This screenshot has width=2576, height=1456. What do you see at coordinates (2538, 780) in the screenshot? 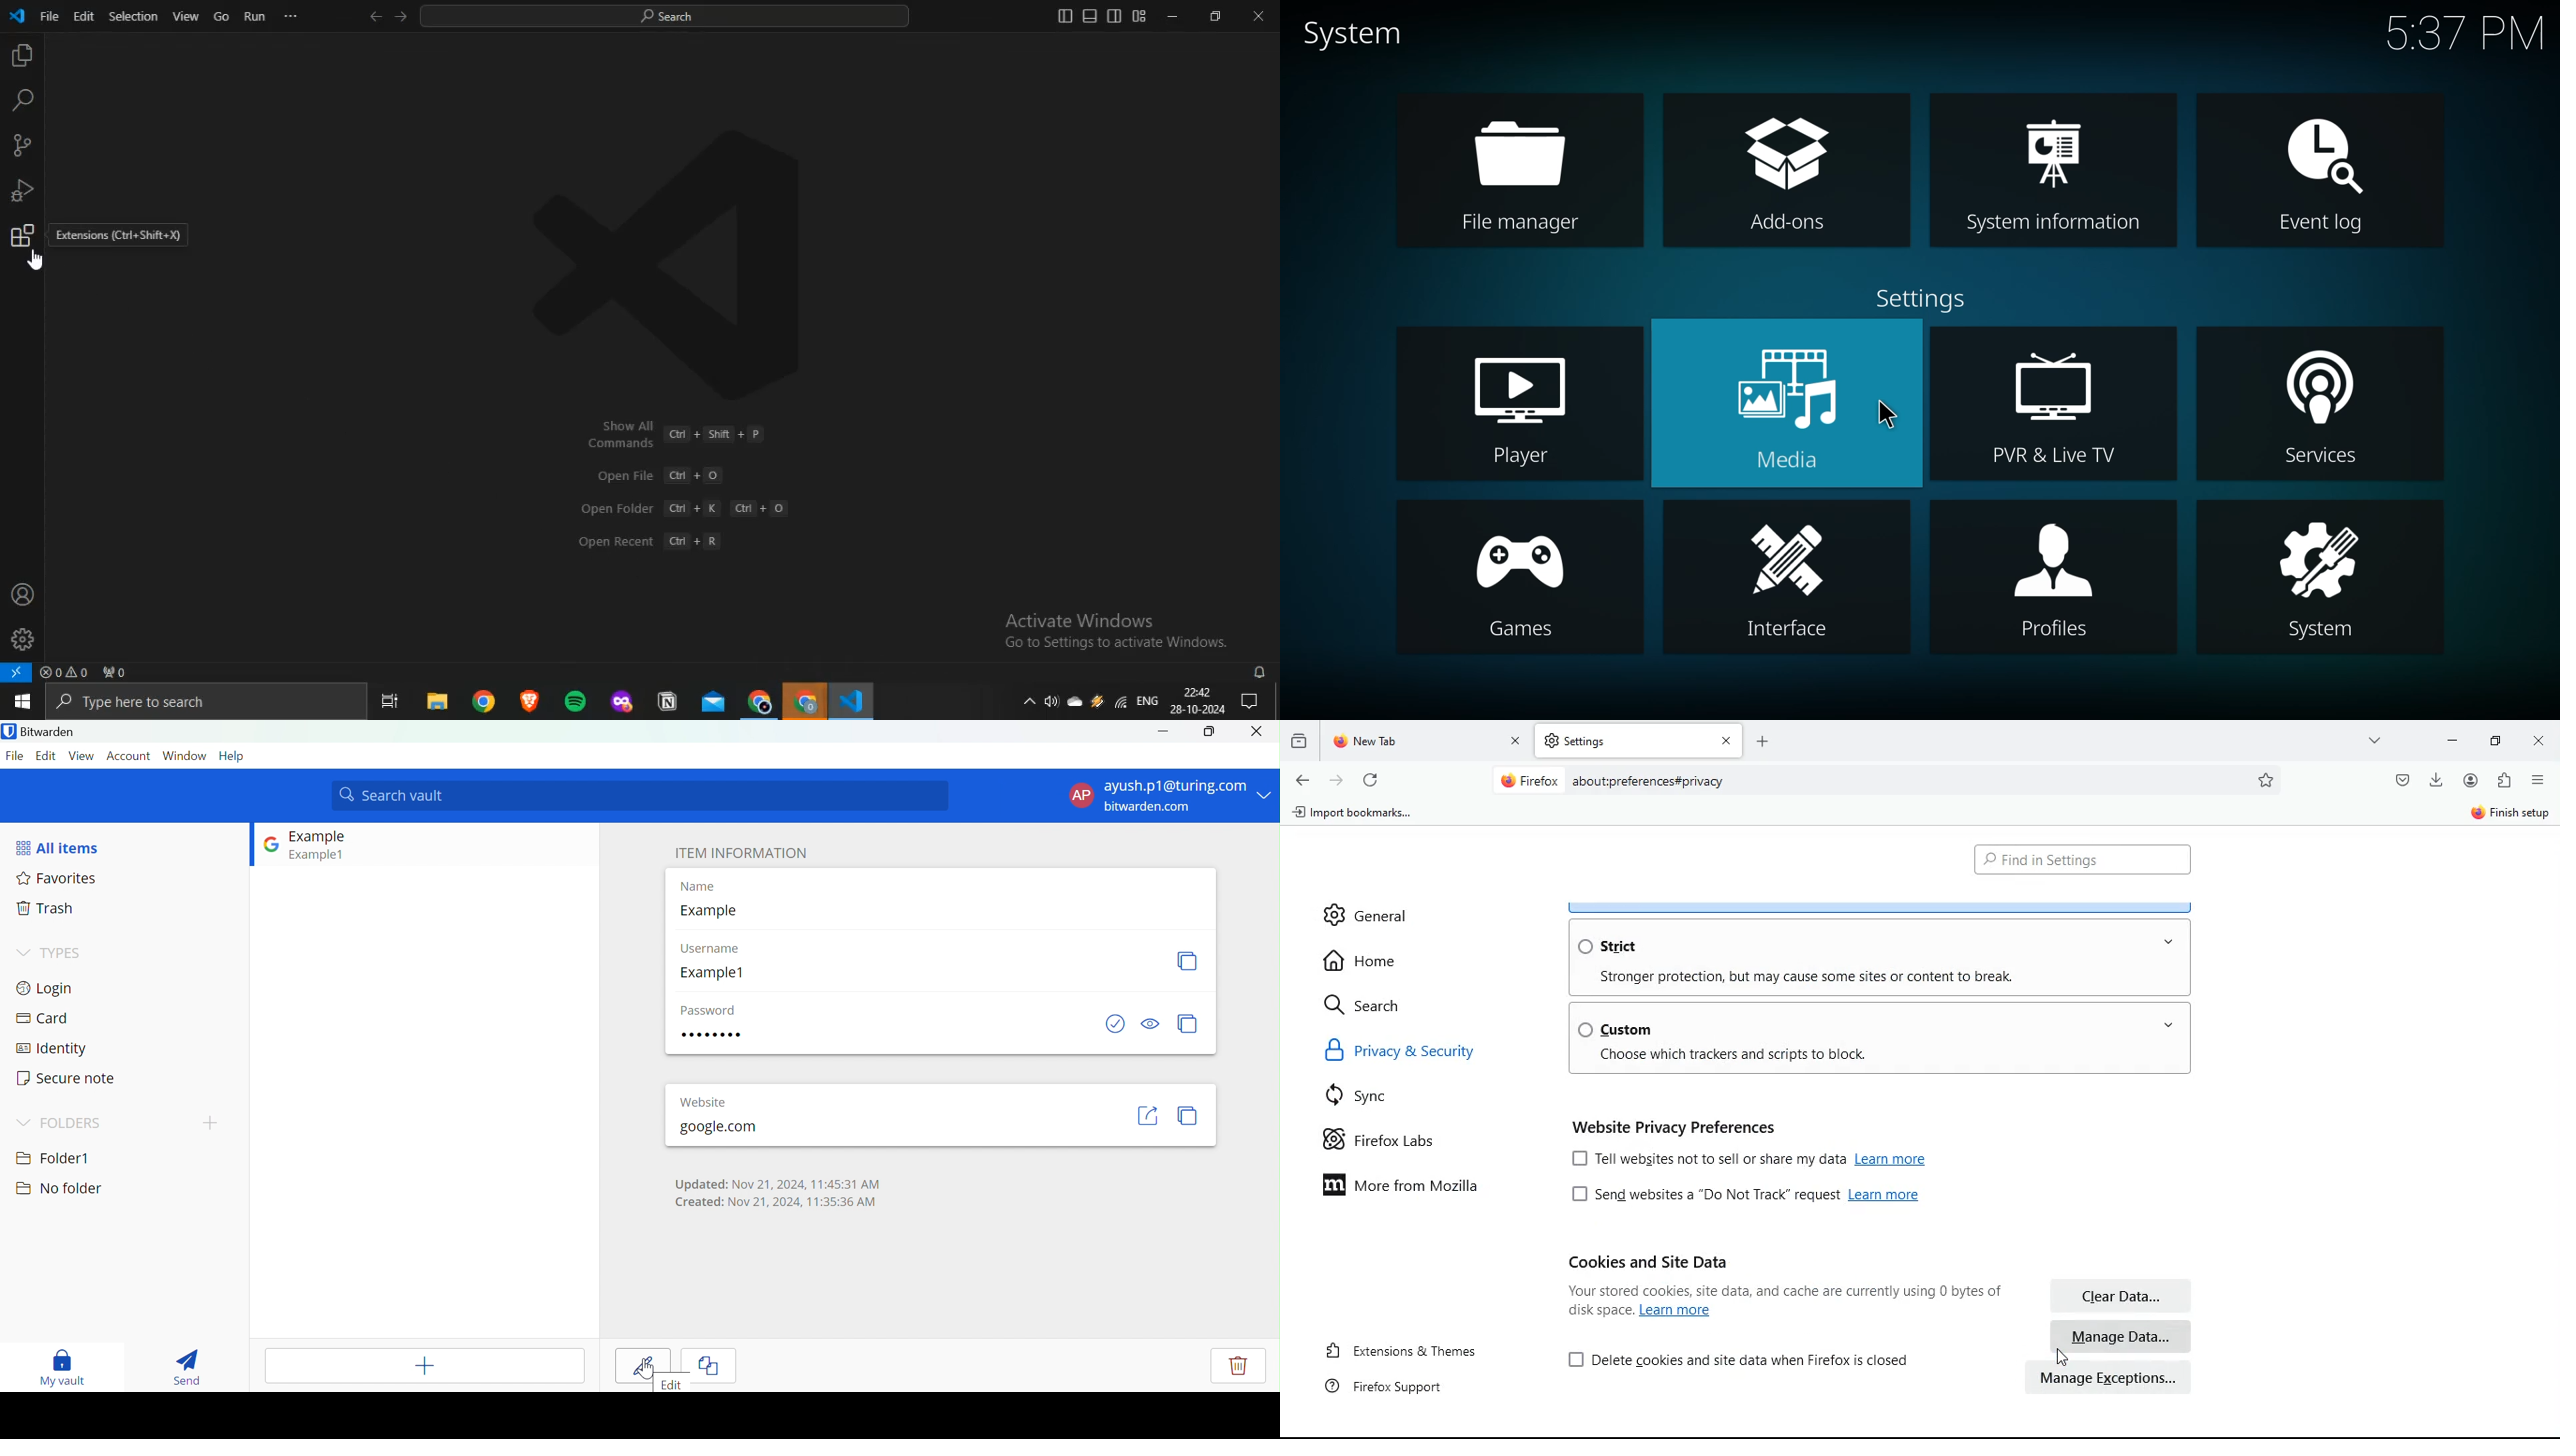
I see `menu` at bounding box center [2538, 780].